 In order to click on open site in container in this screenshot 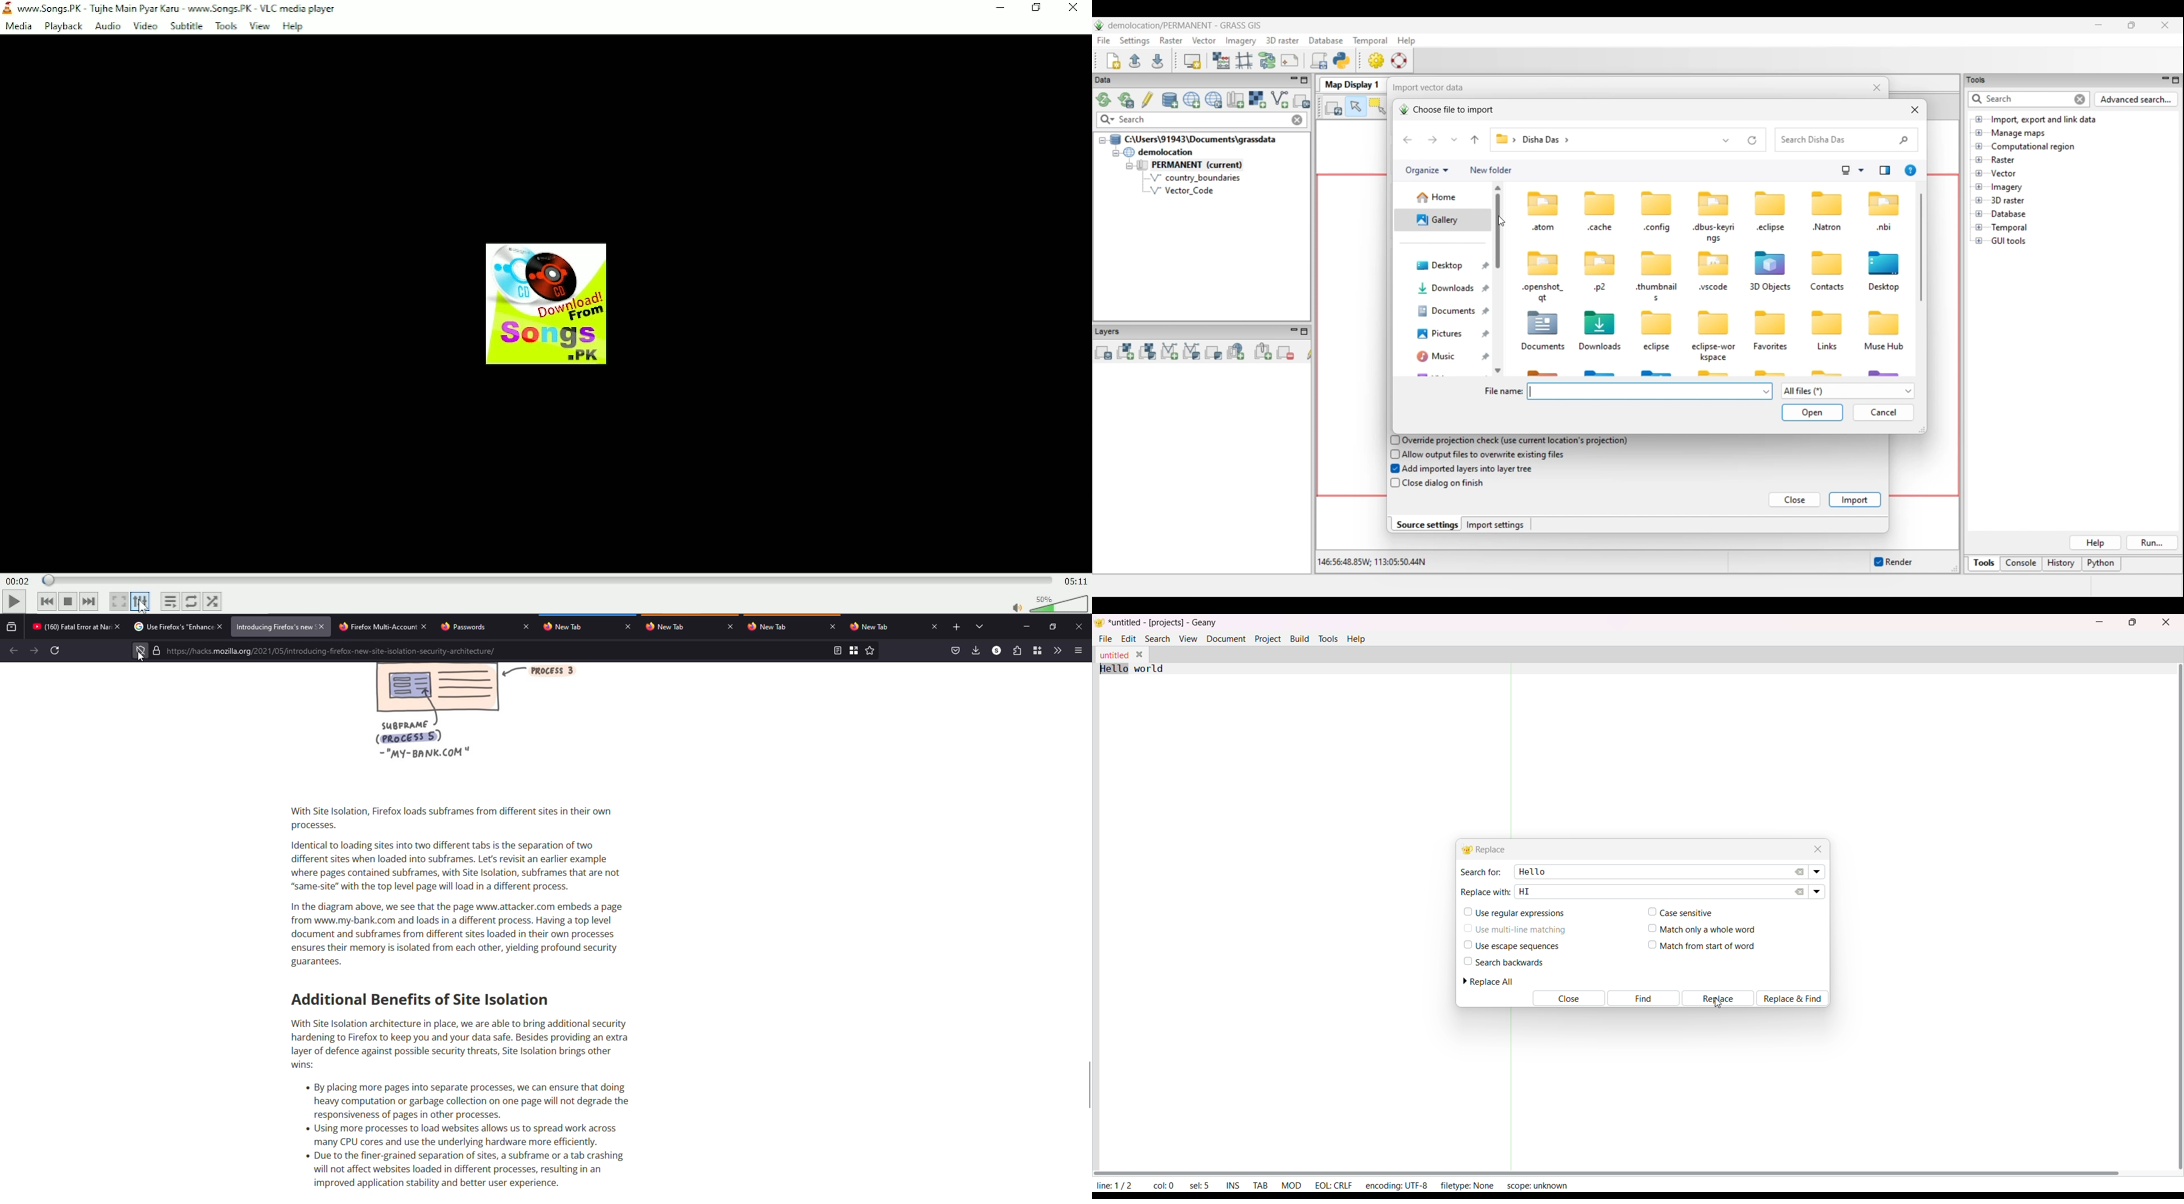, I will do `click(854, 651)`.